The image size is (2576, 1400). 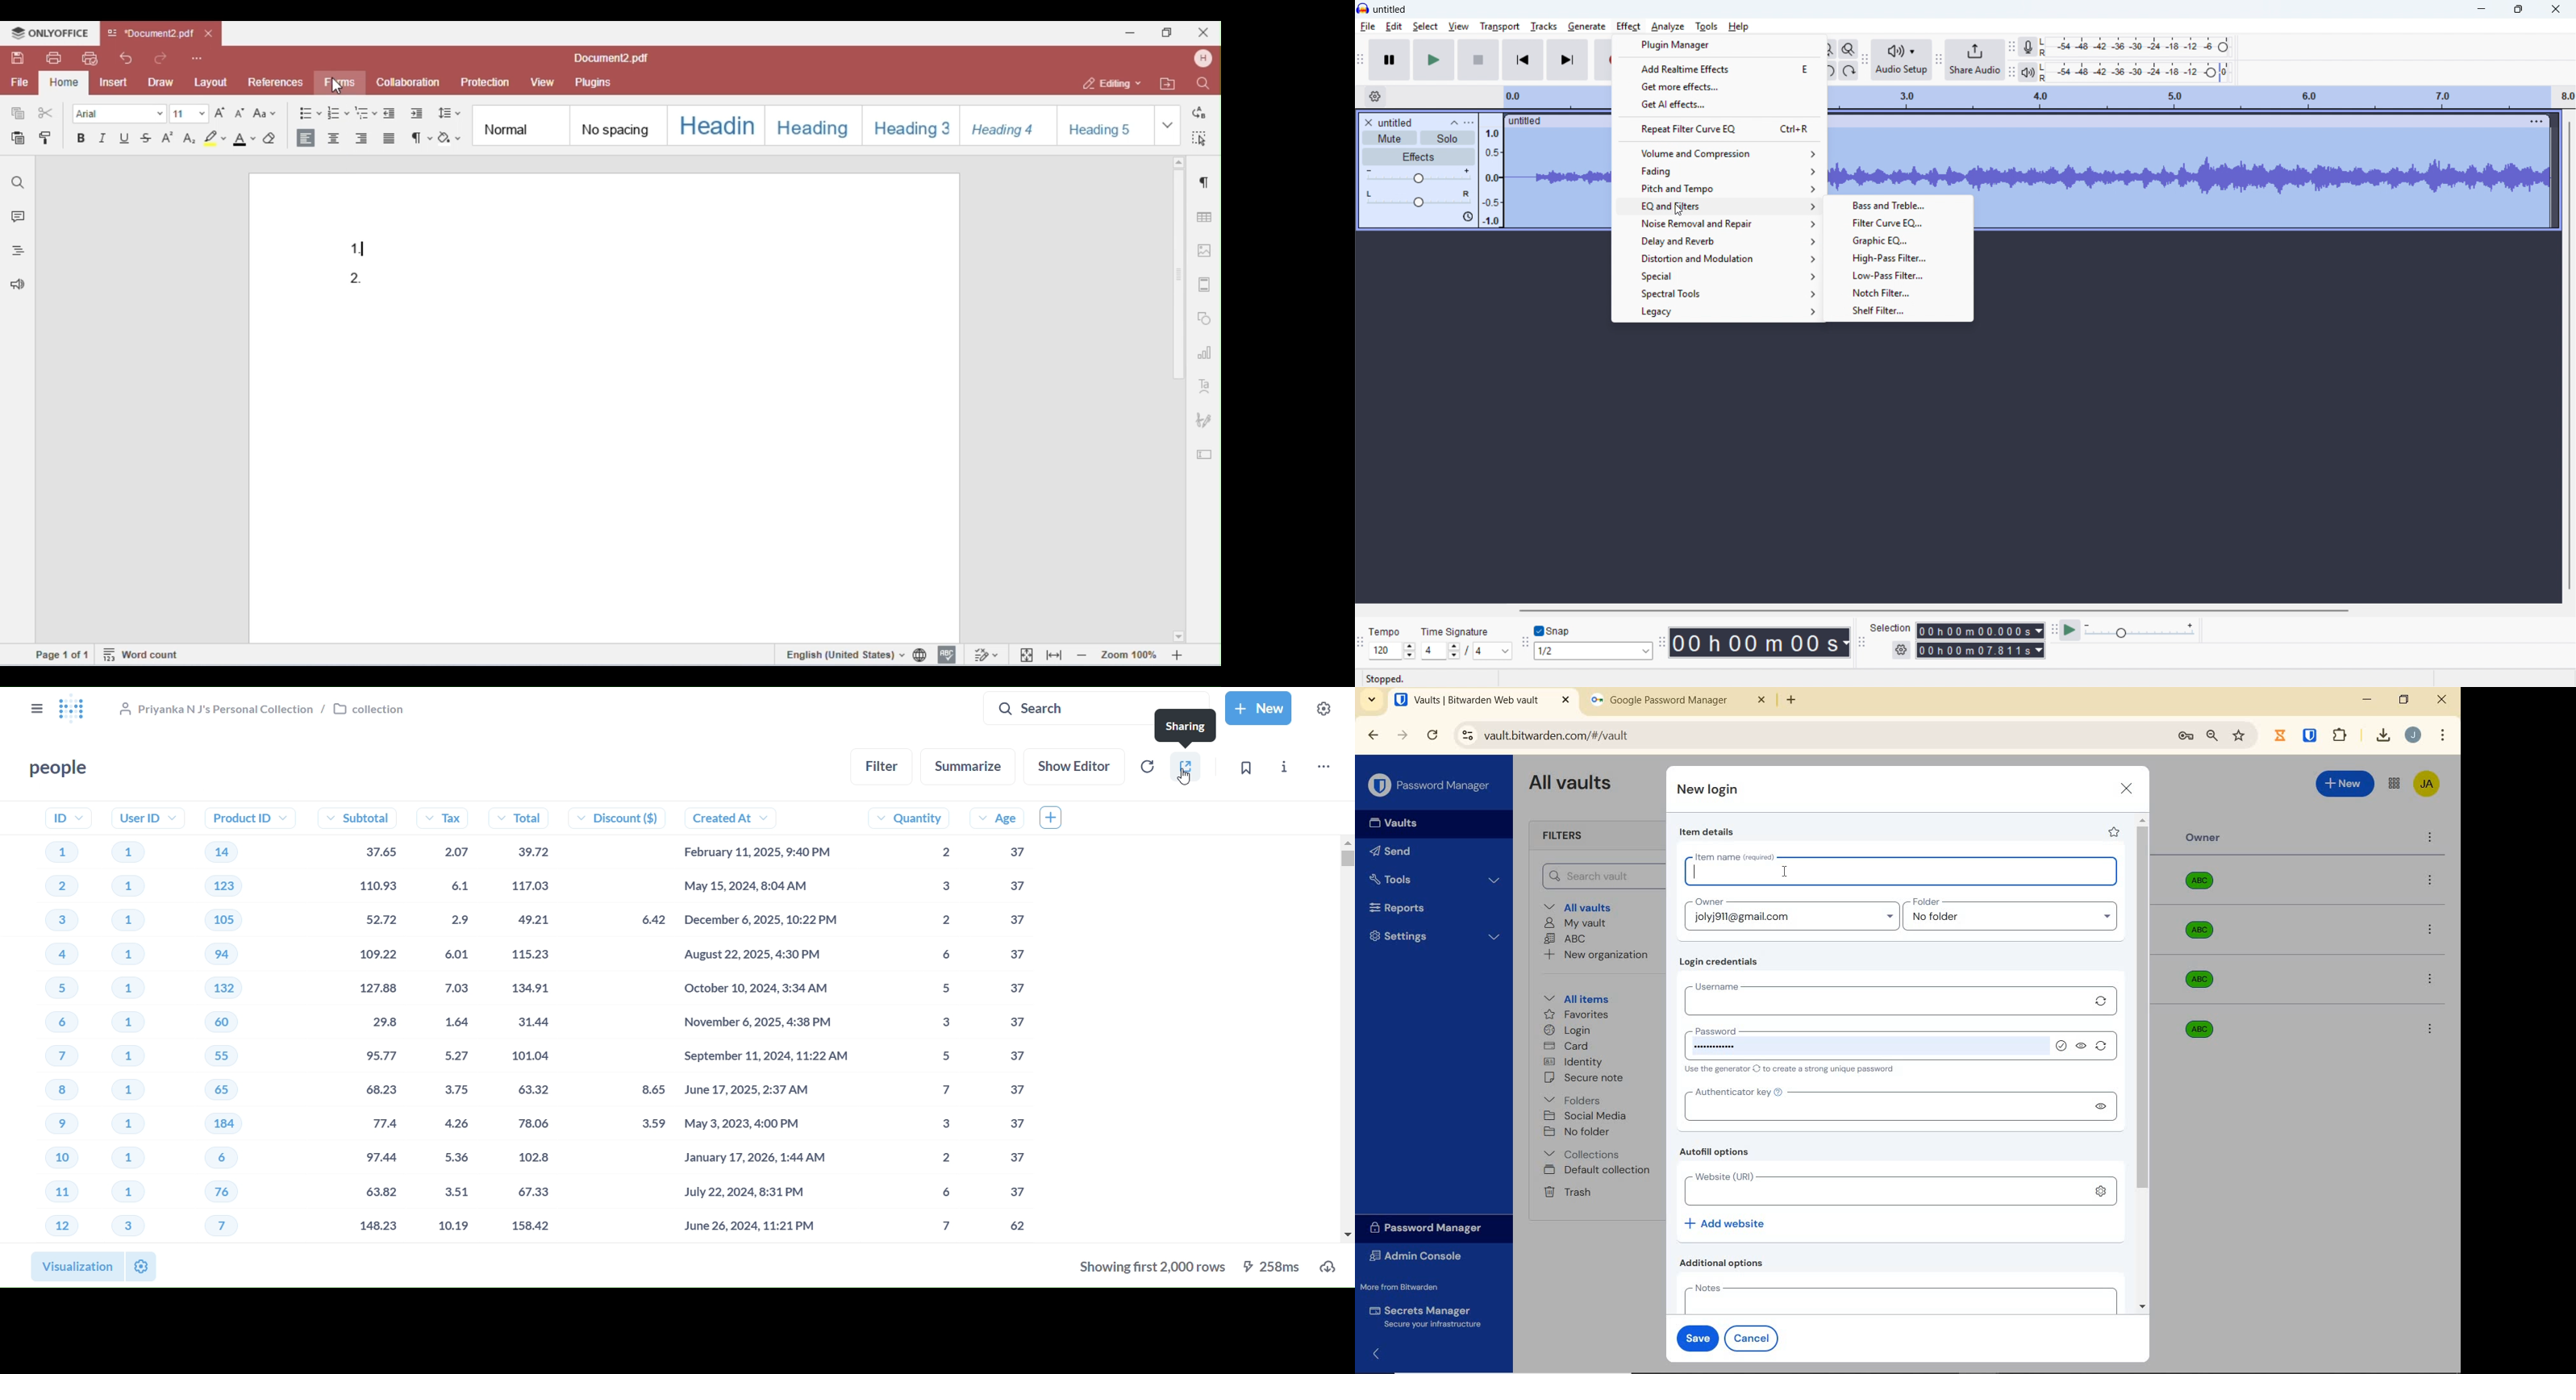 What do you see at coordinates (627, 1021) in the screenshot?
I see `discount` at bounding box center [627, 1021].